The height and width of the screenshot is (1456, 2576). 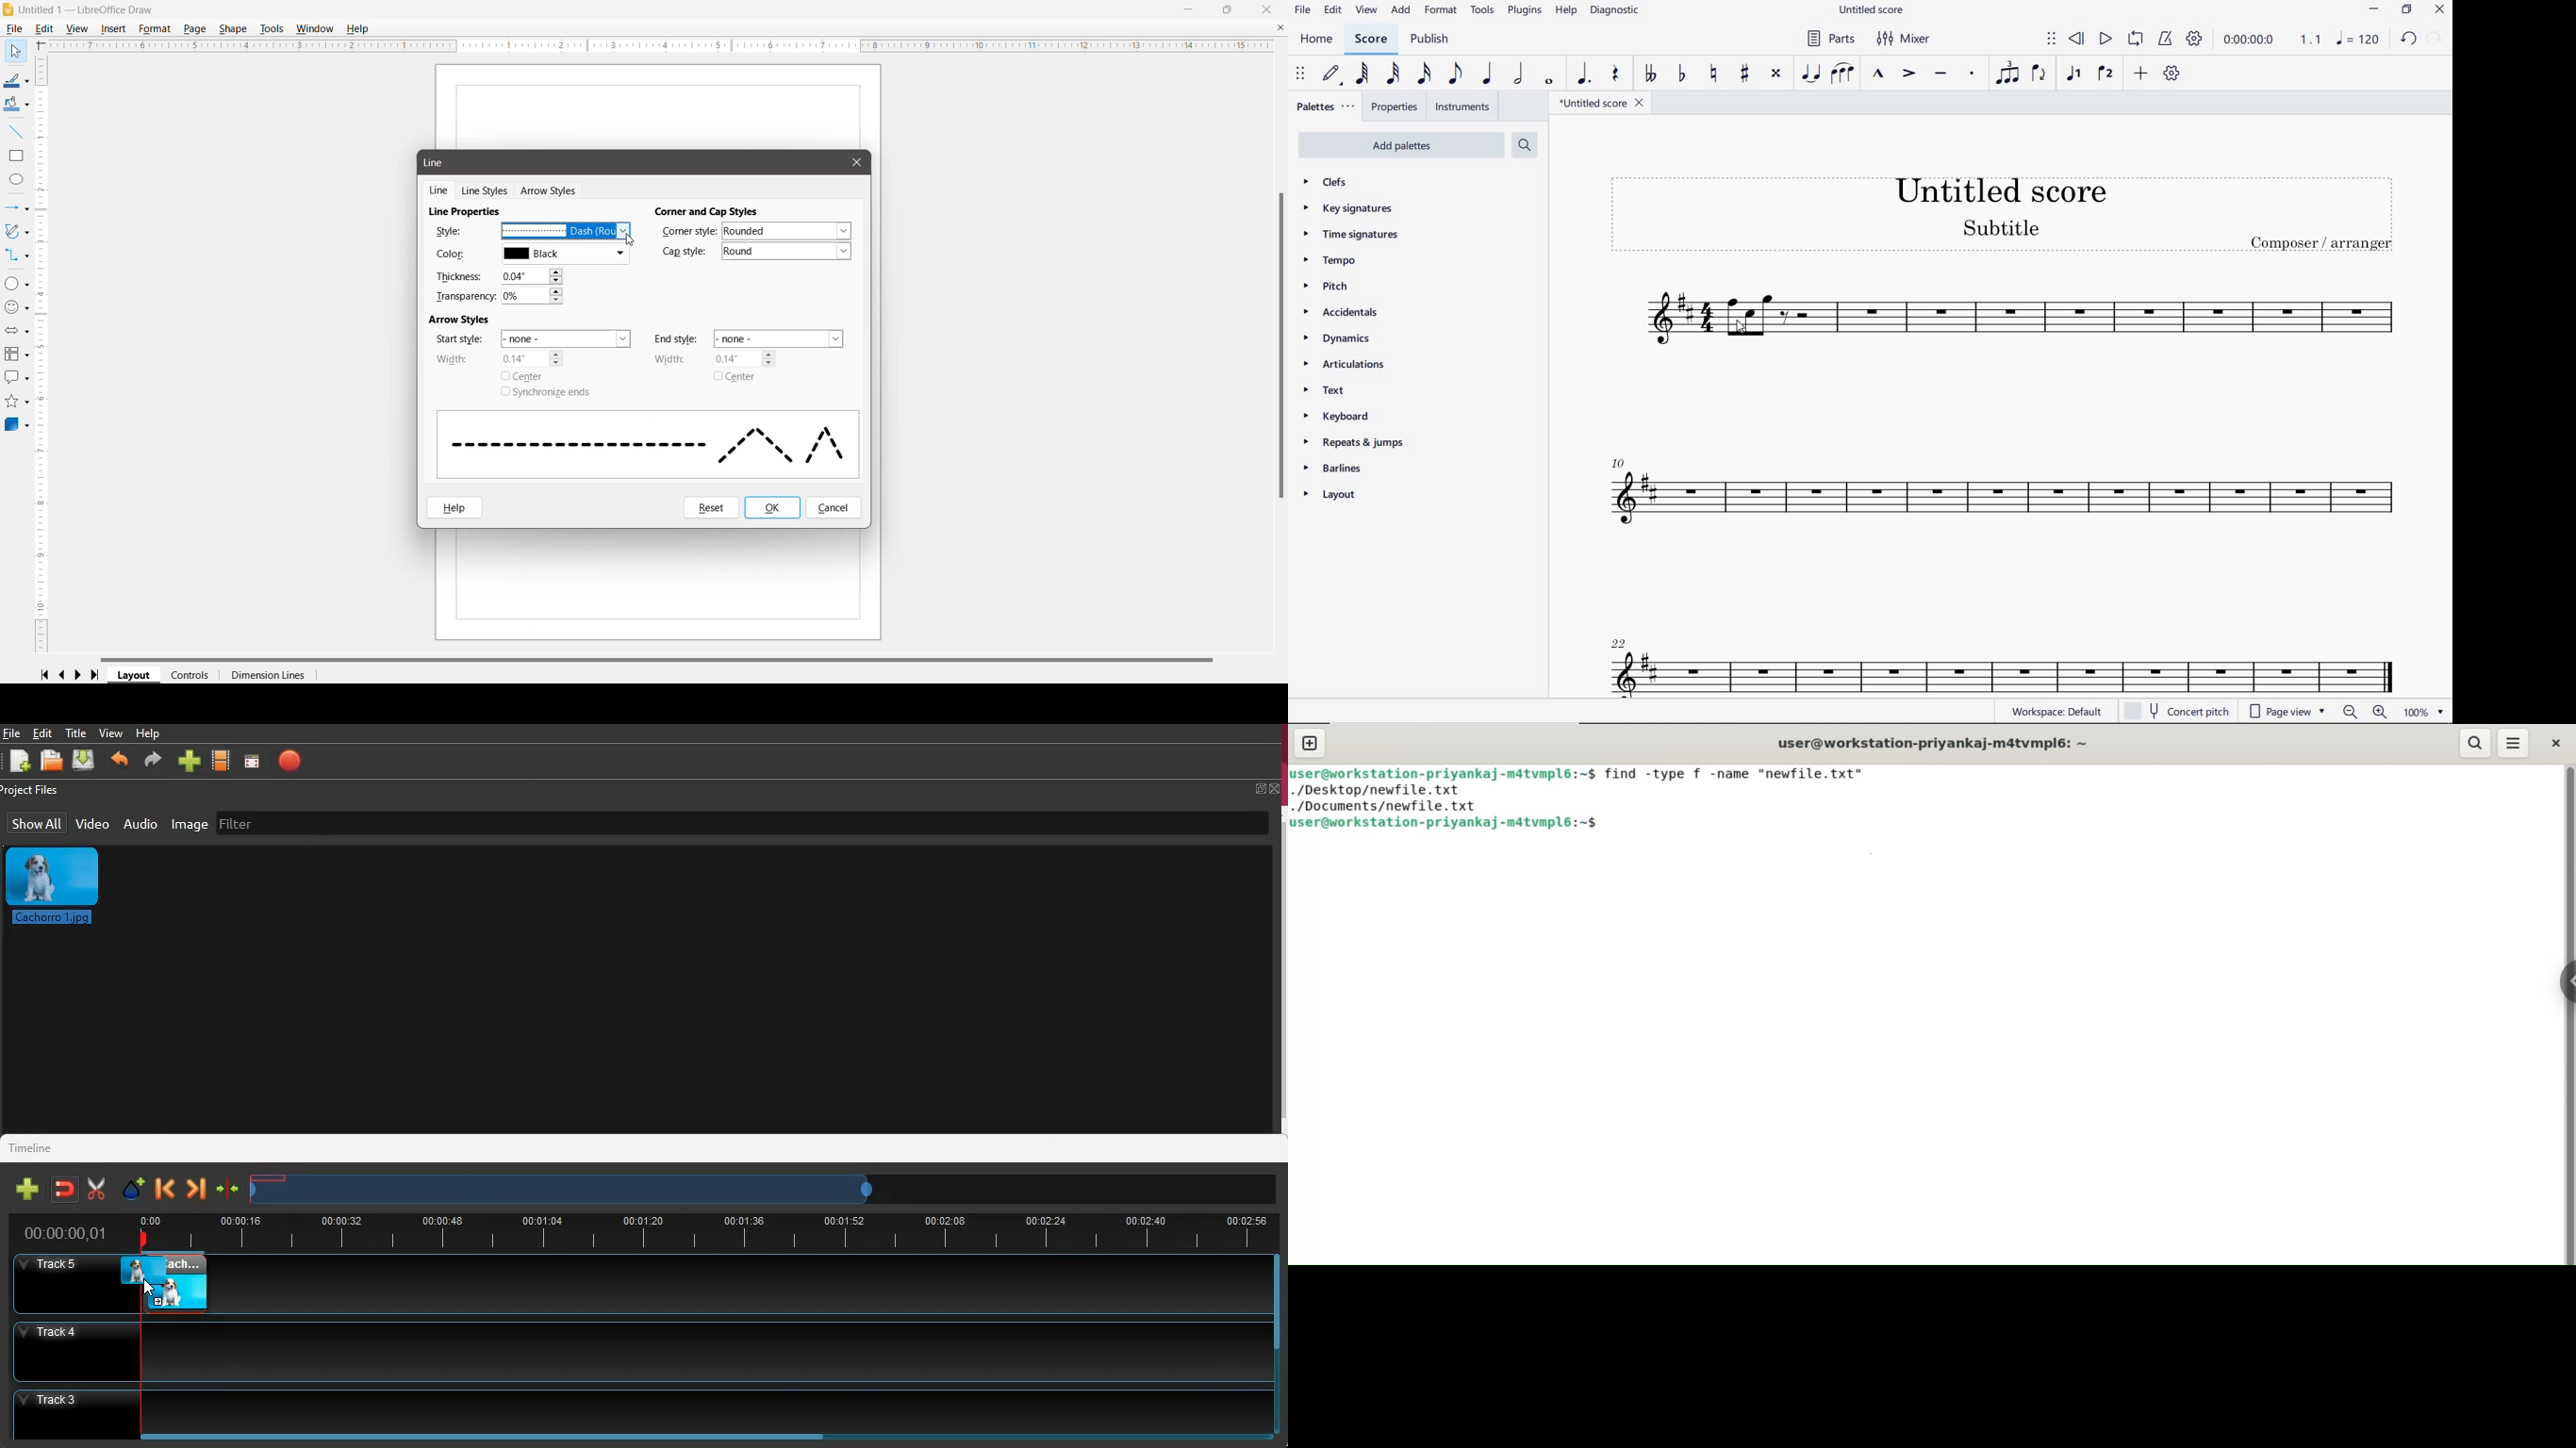 I want to click on video, so click(x=93, y=823).